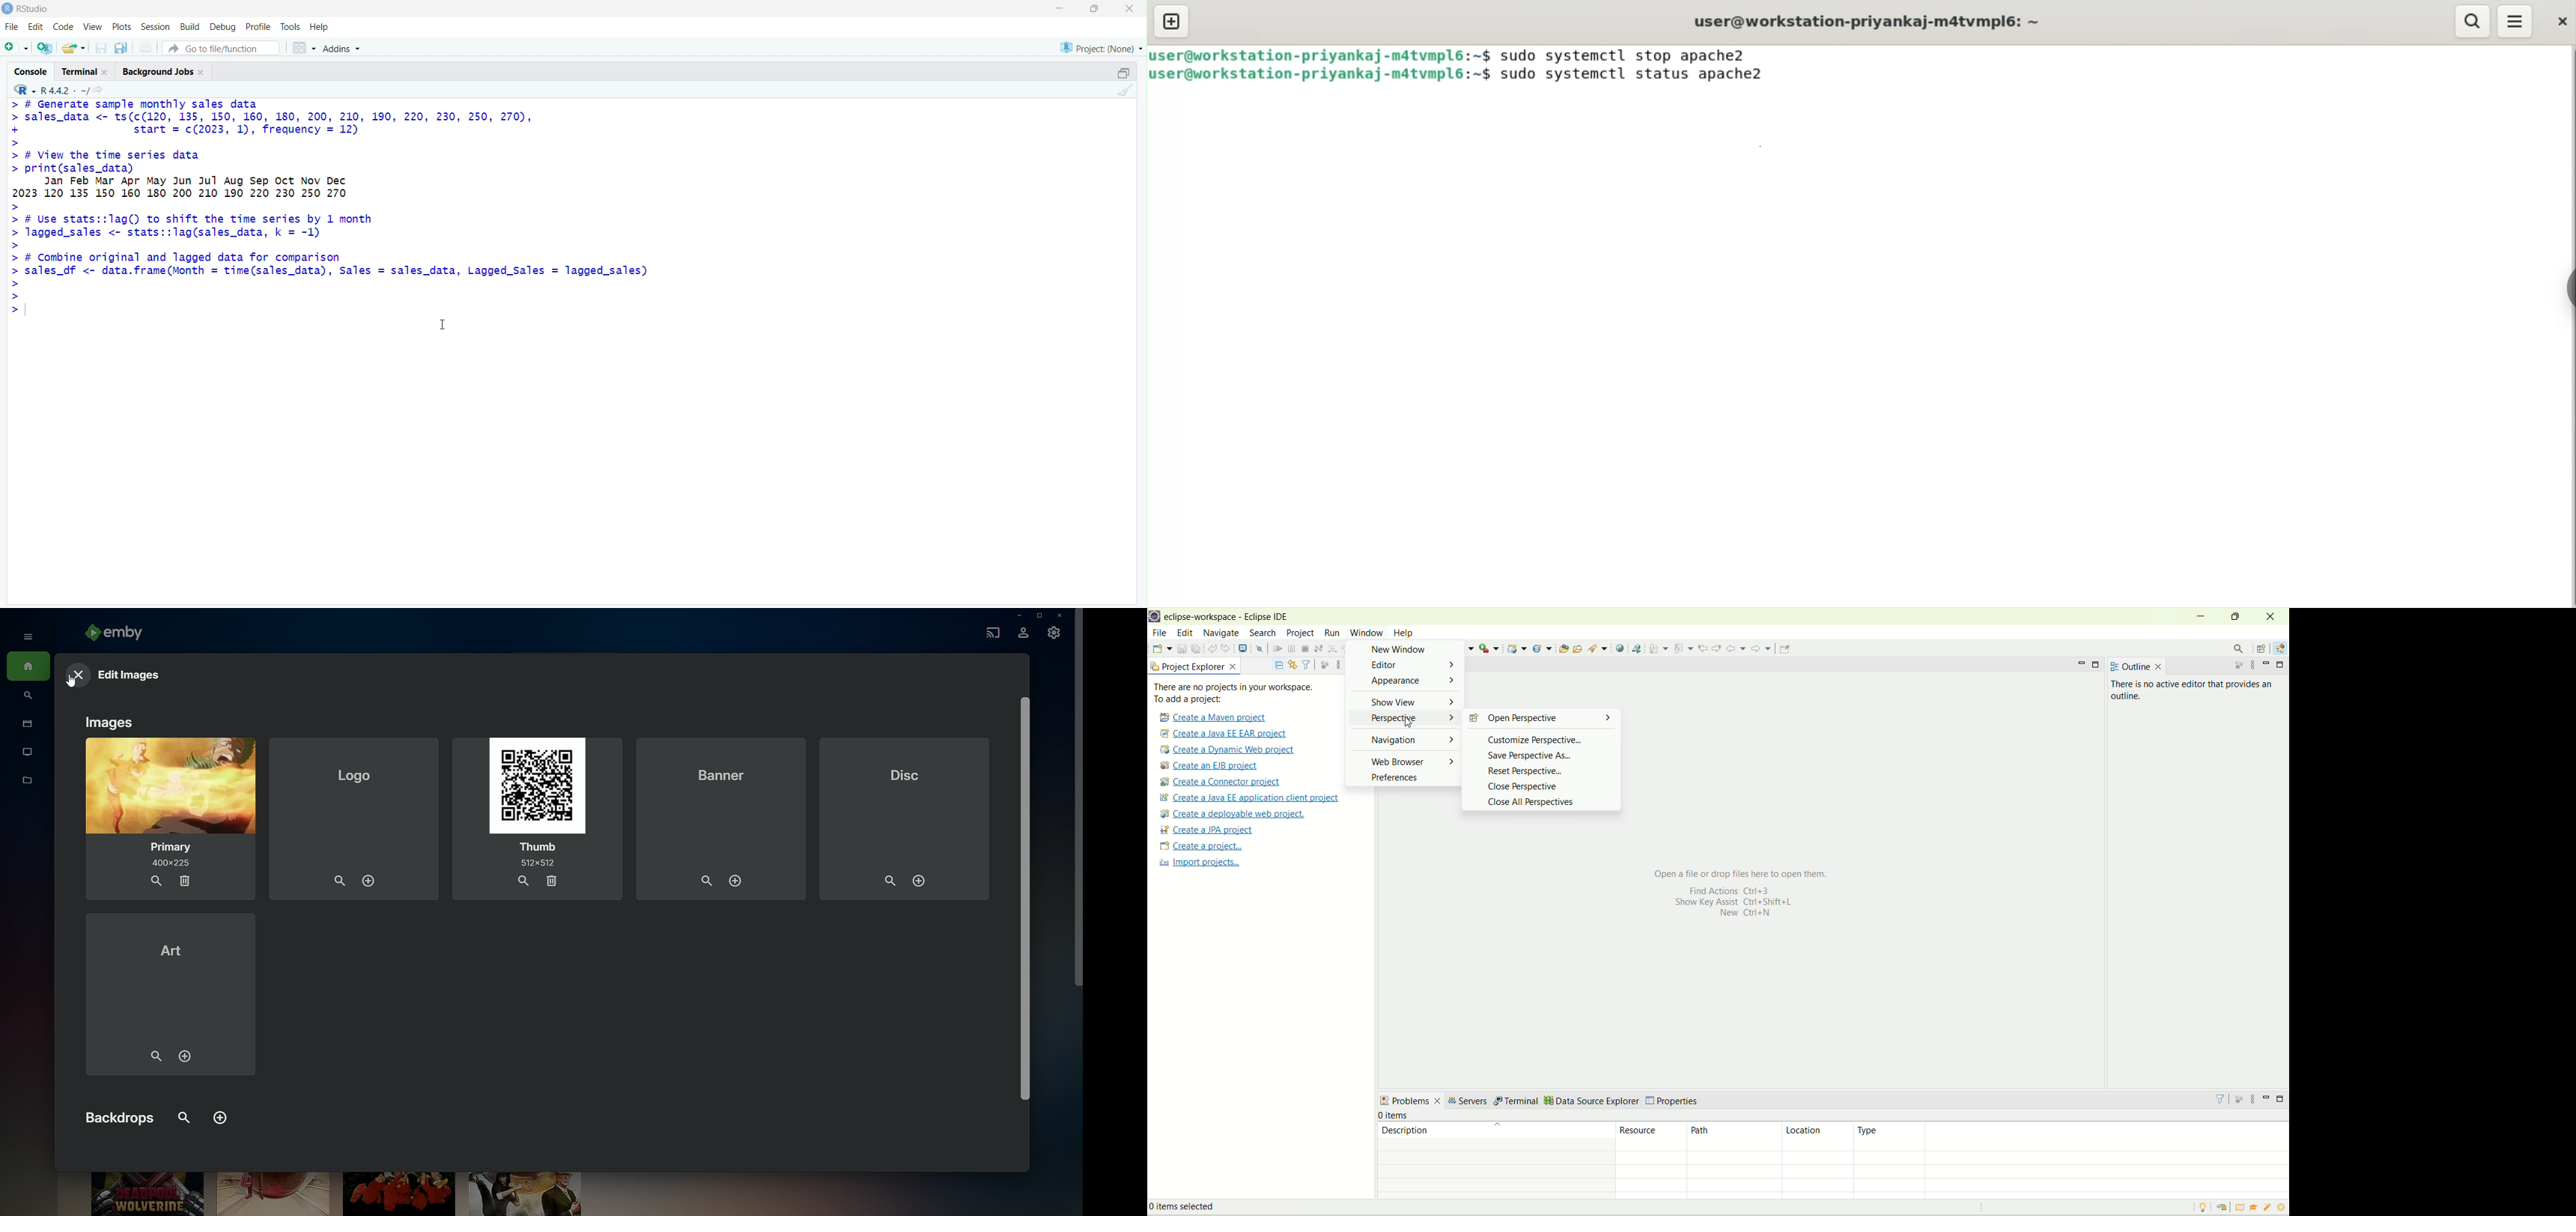 This screenshot has height=1232, width=2576. Describe the element at coordinates (31, 72) in the screenshot. I see `console` at that location.